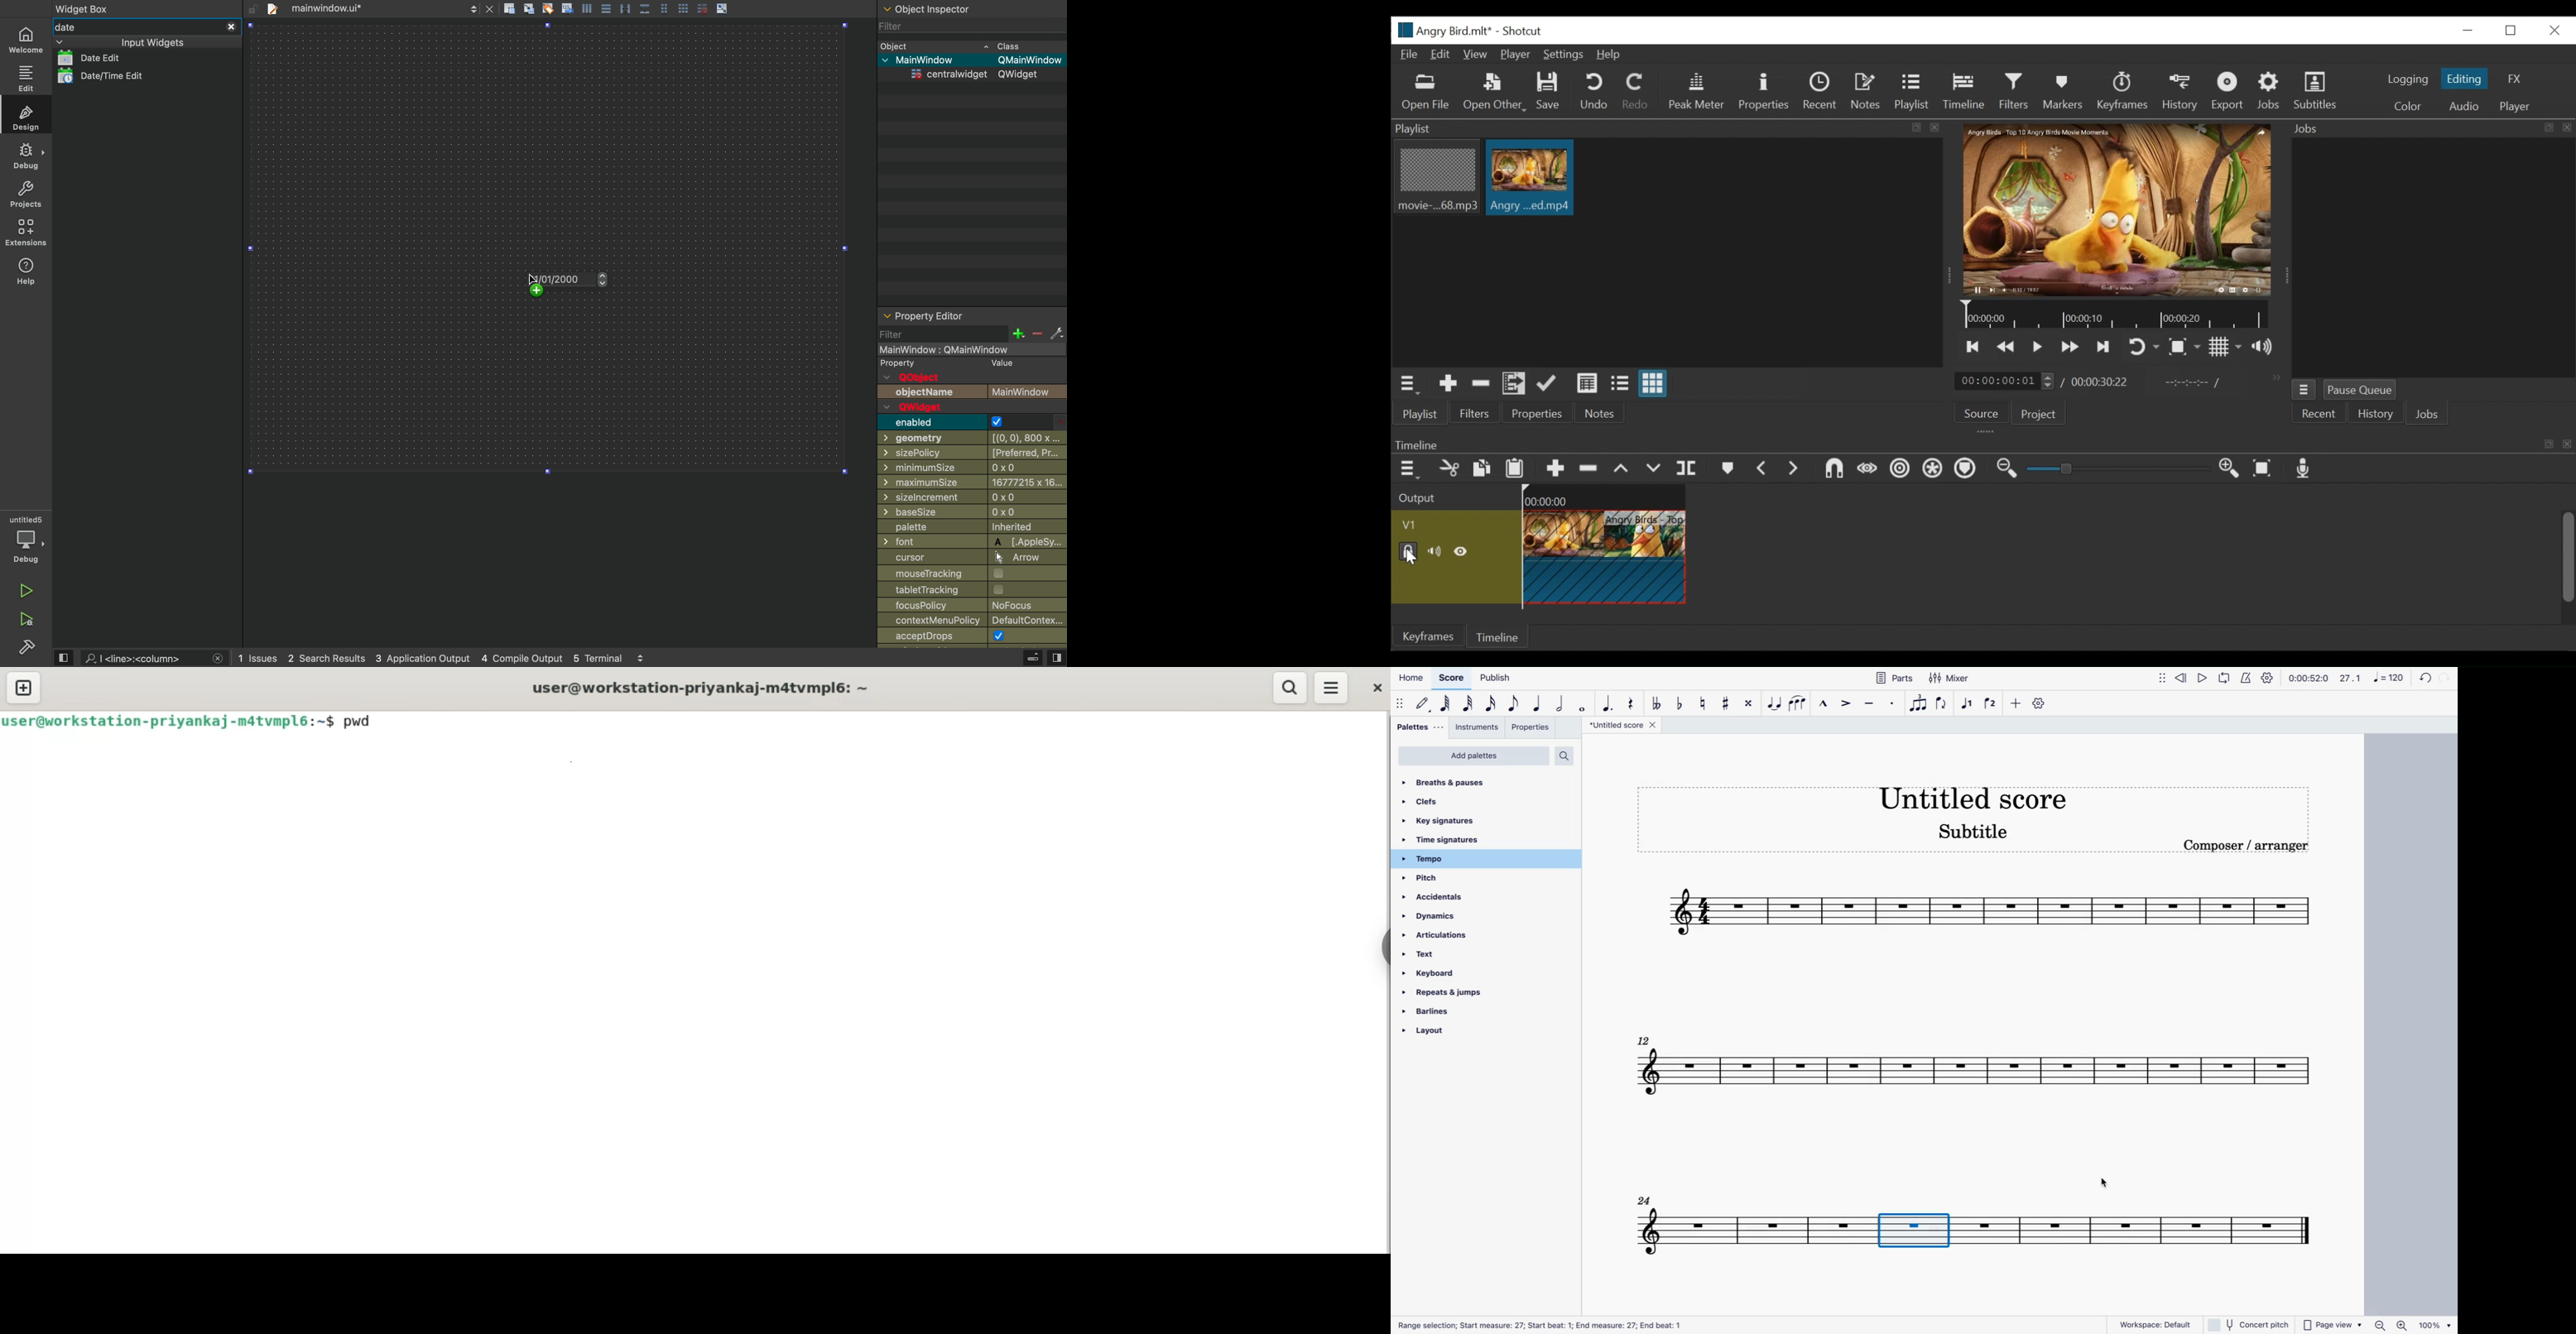  I want to click on History, so click(2181, 93).